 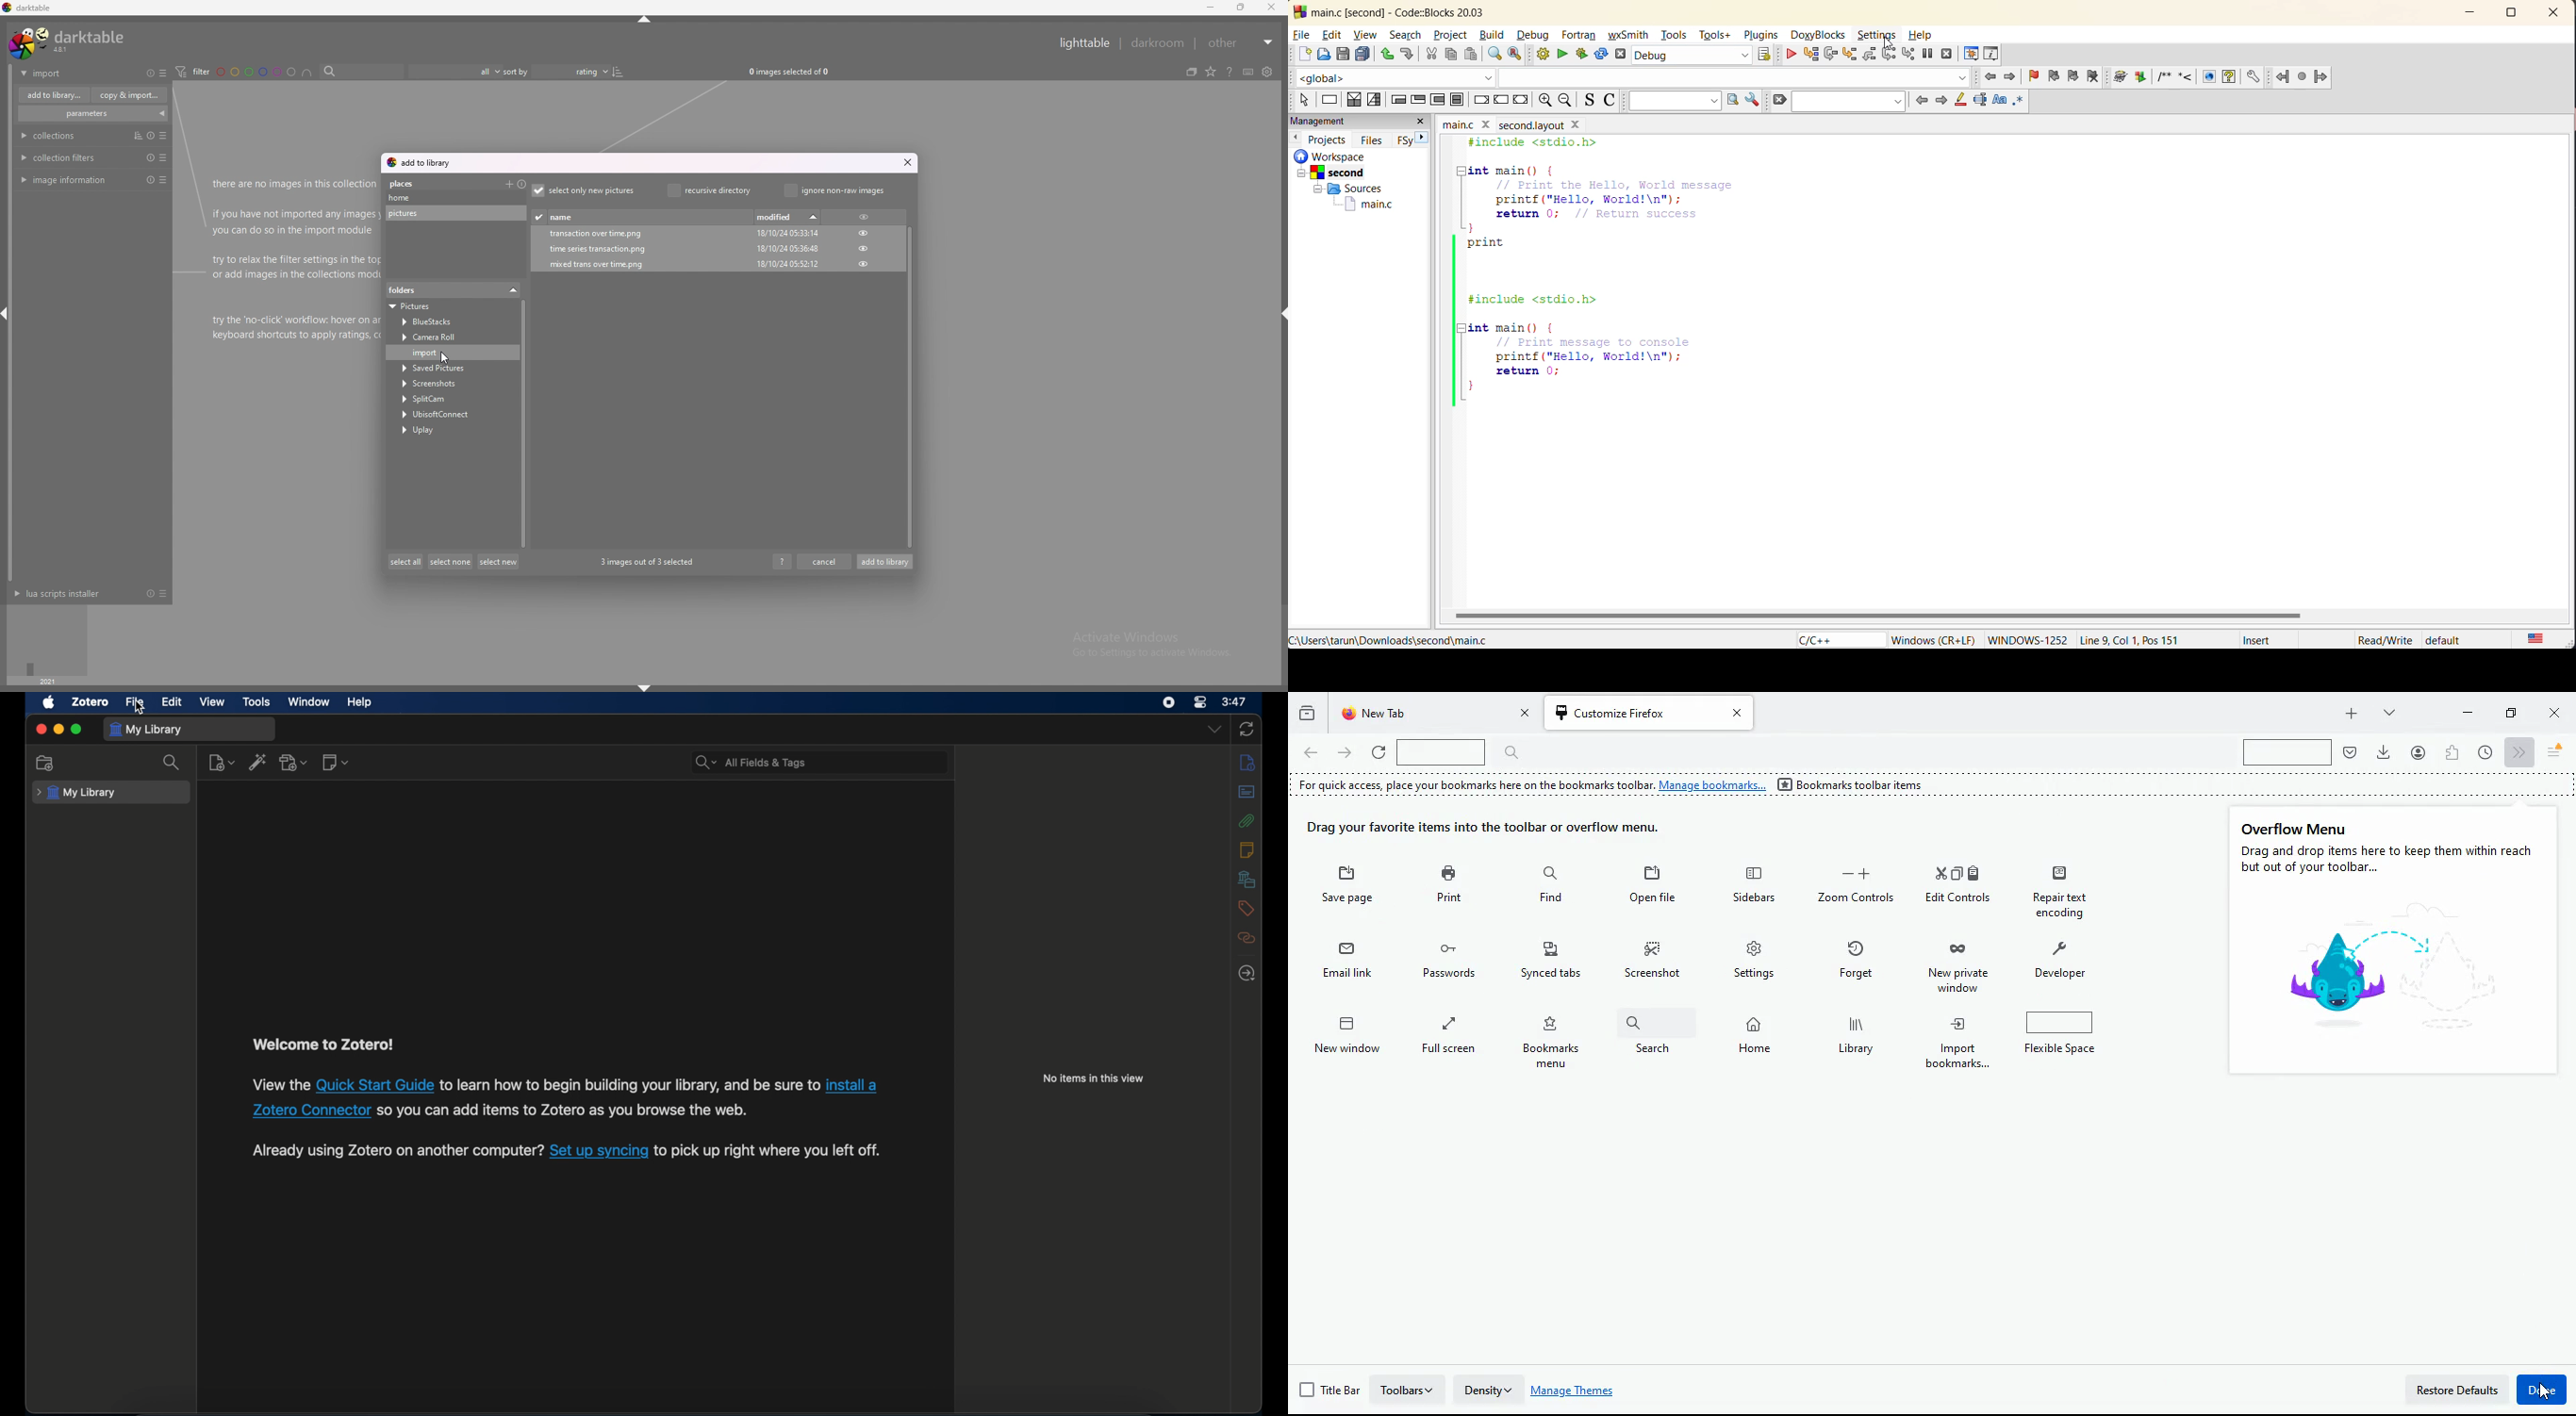 I want to click on presets, so click(x=162, y=73).